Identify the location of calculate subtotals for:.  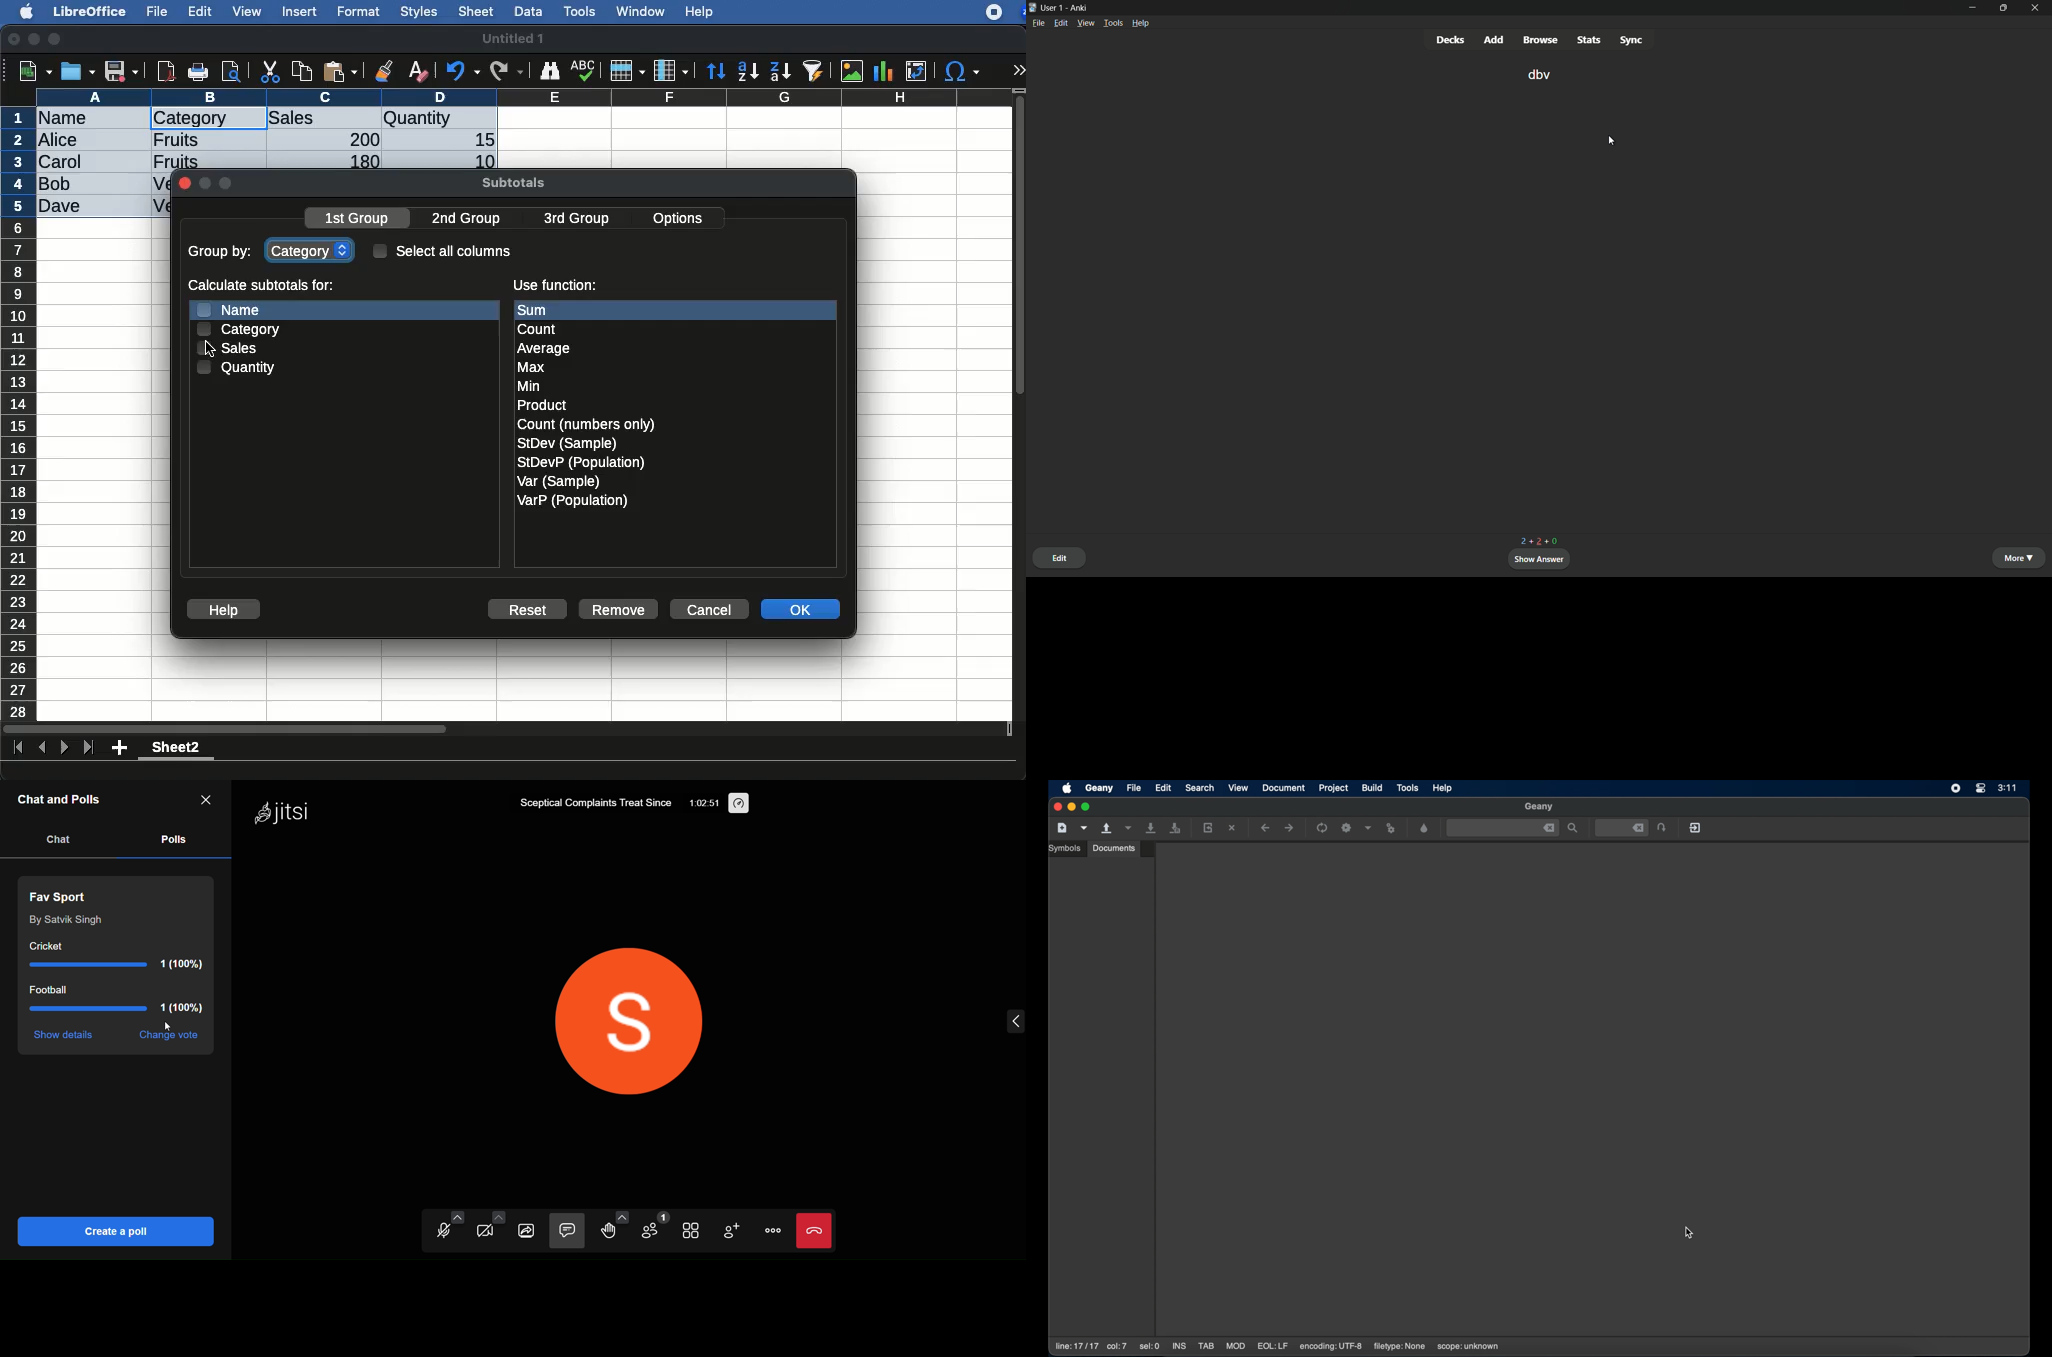
(264, 287).